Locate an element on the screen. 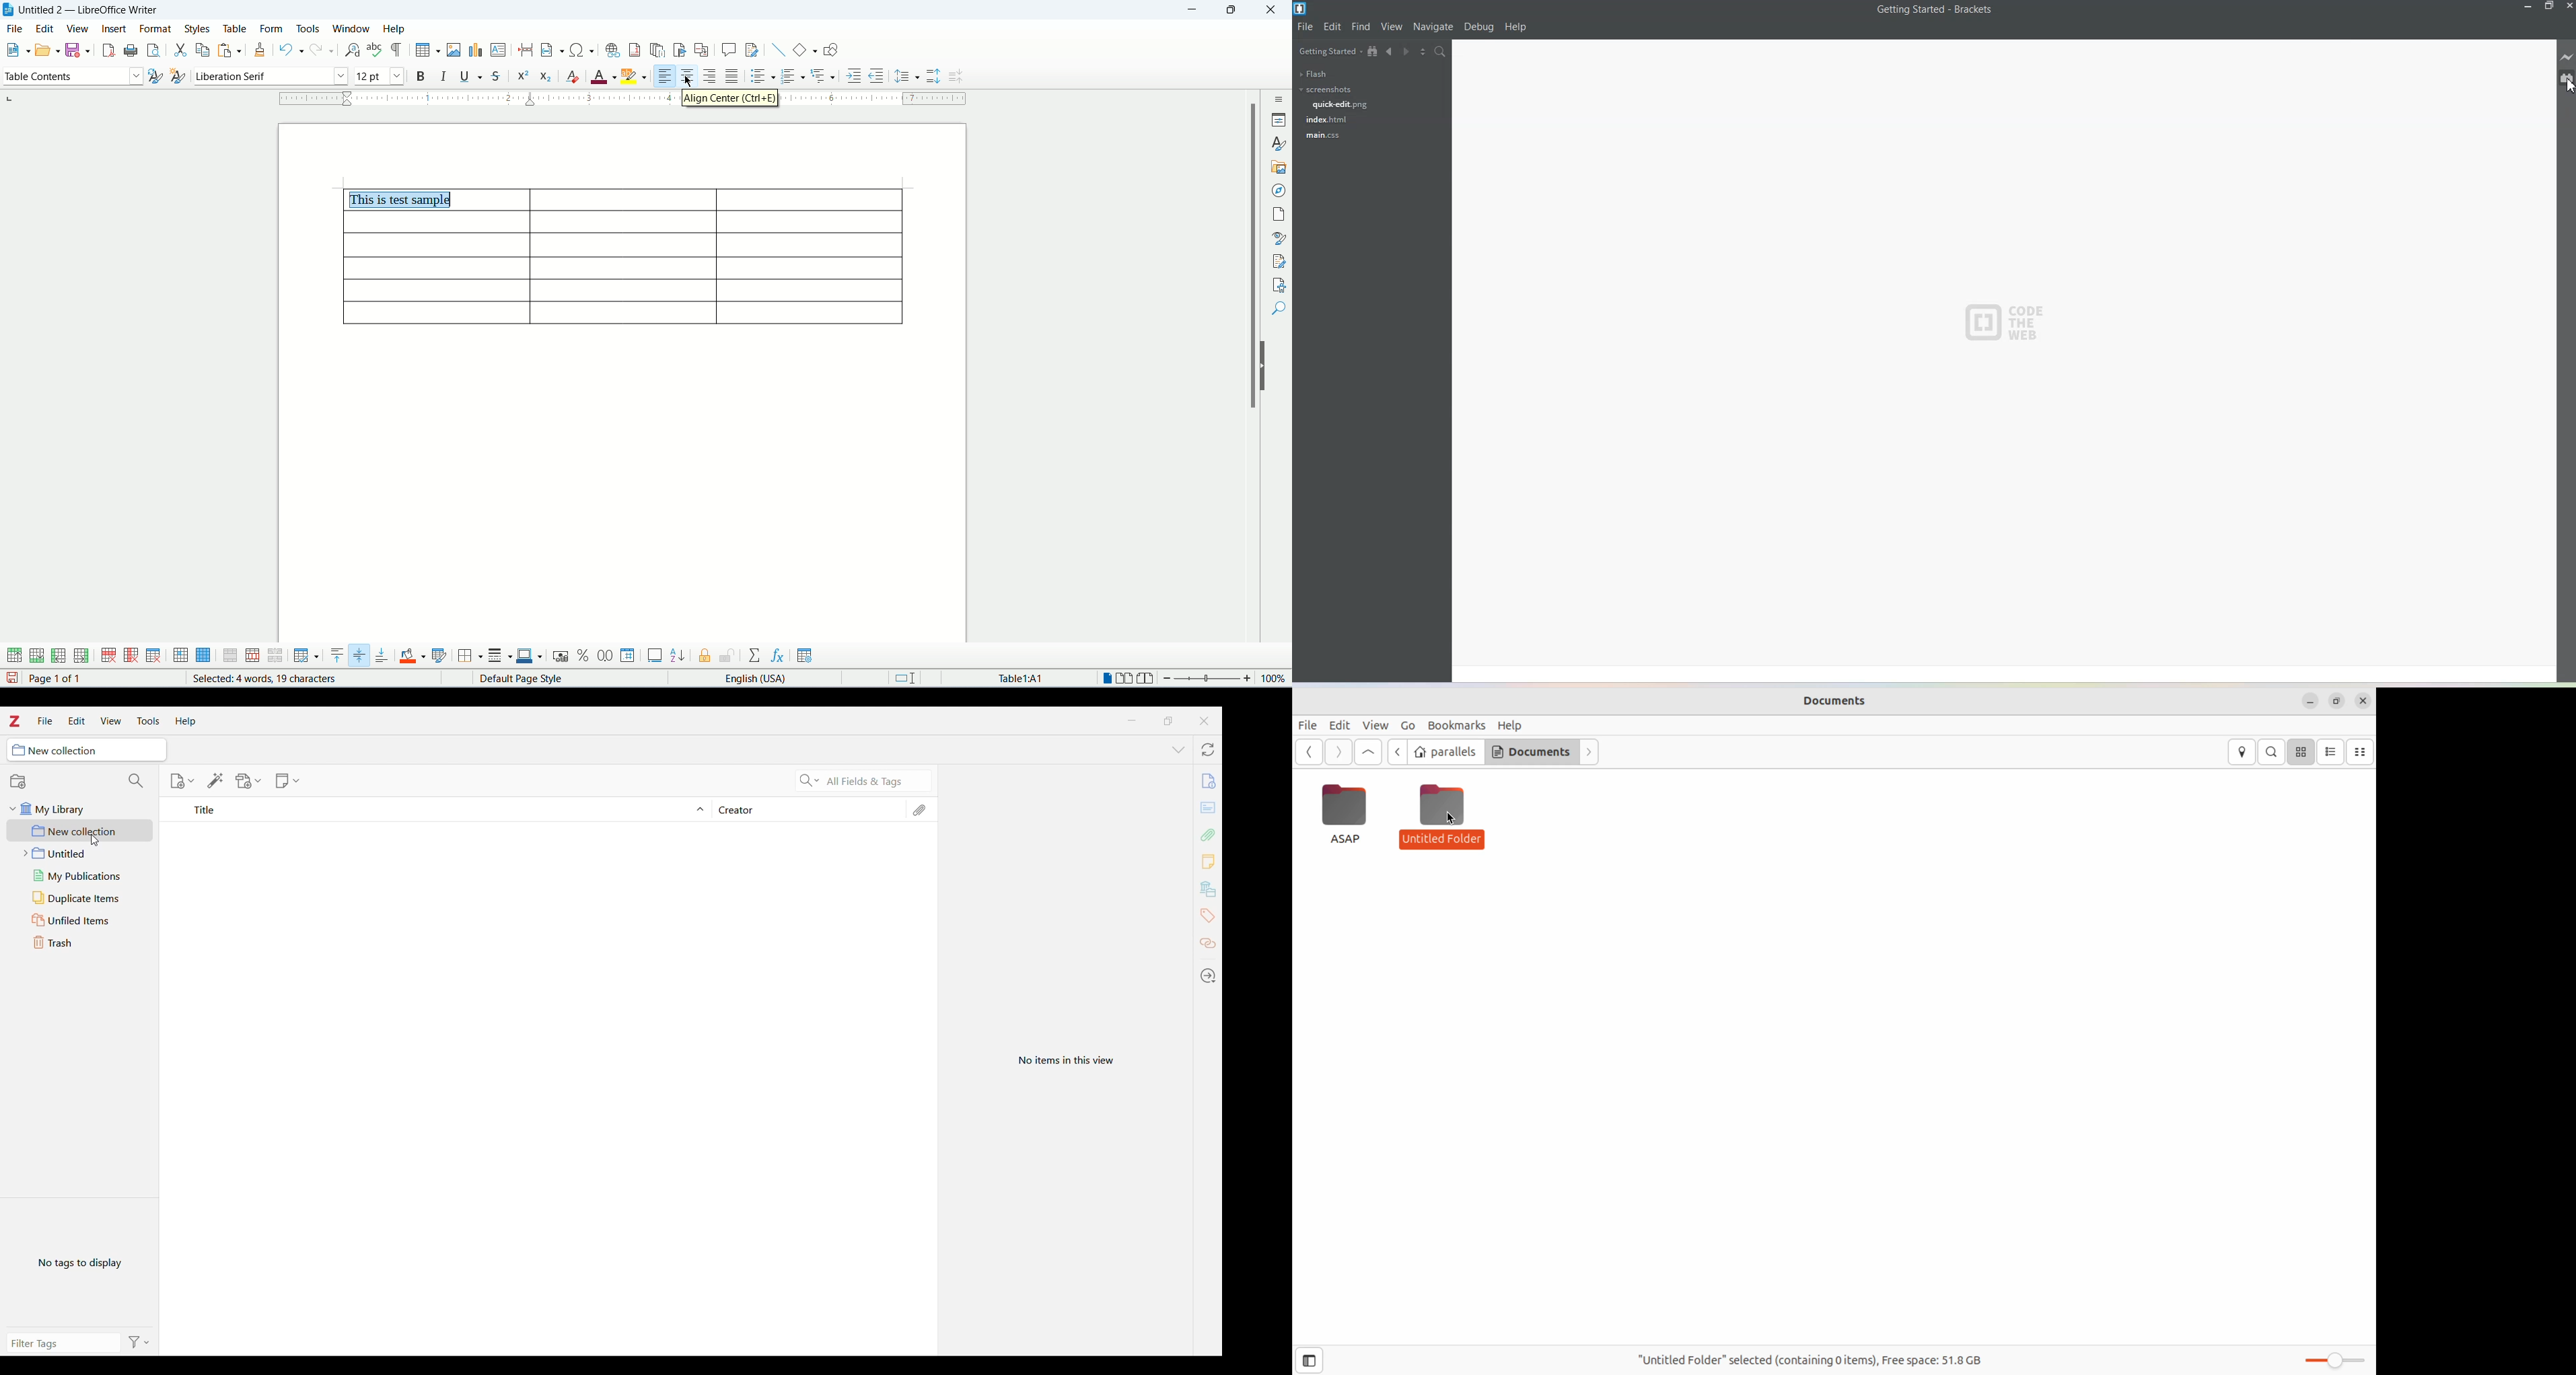  navigator is located at coordinates (1279, 189).